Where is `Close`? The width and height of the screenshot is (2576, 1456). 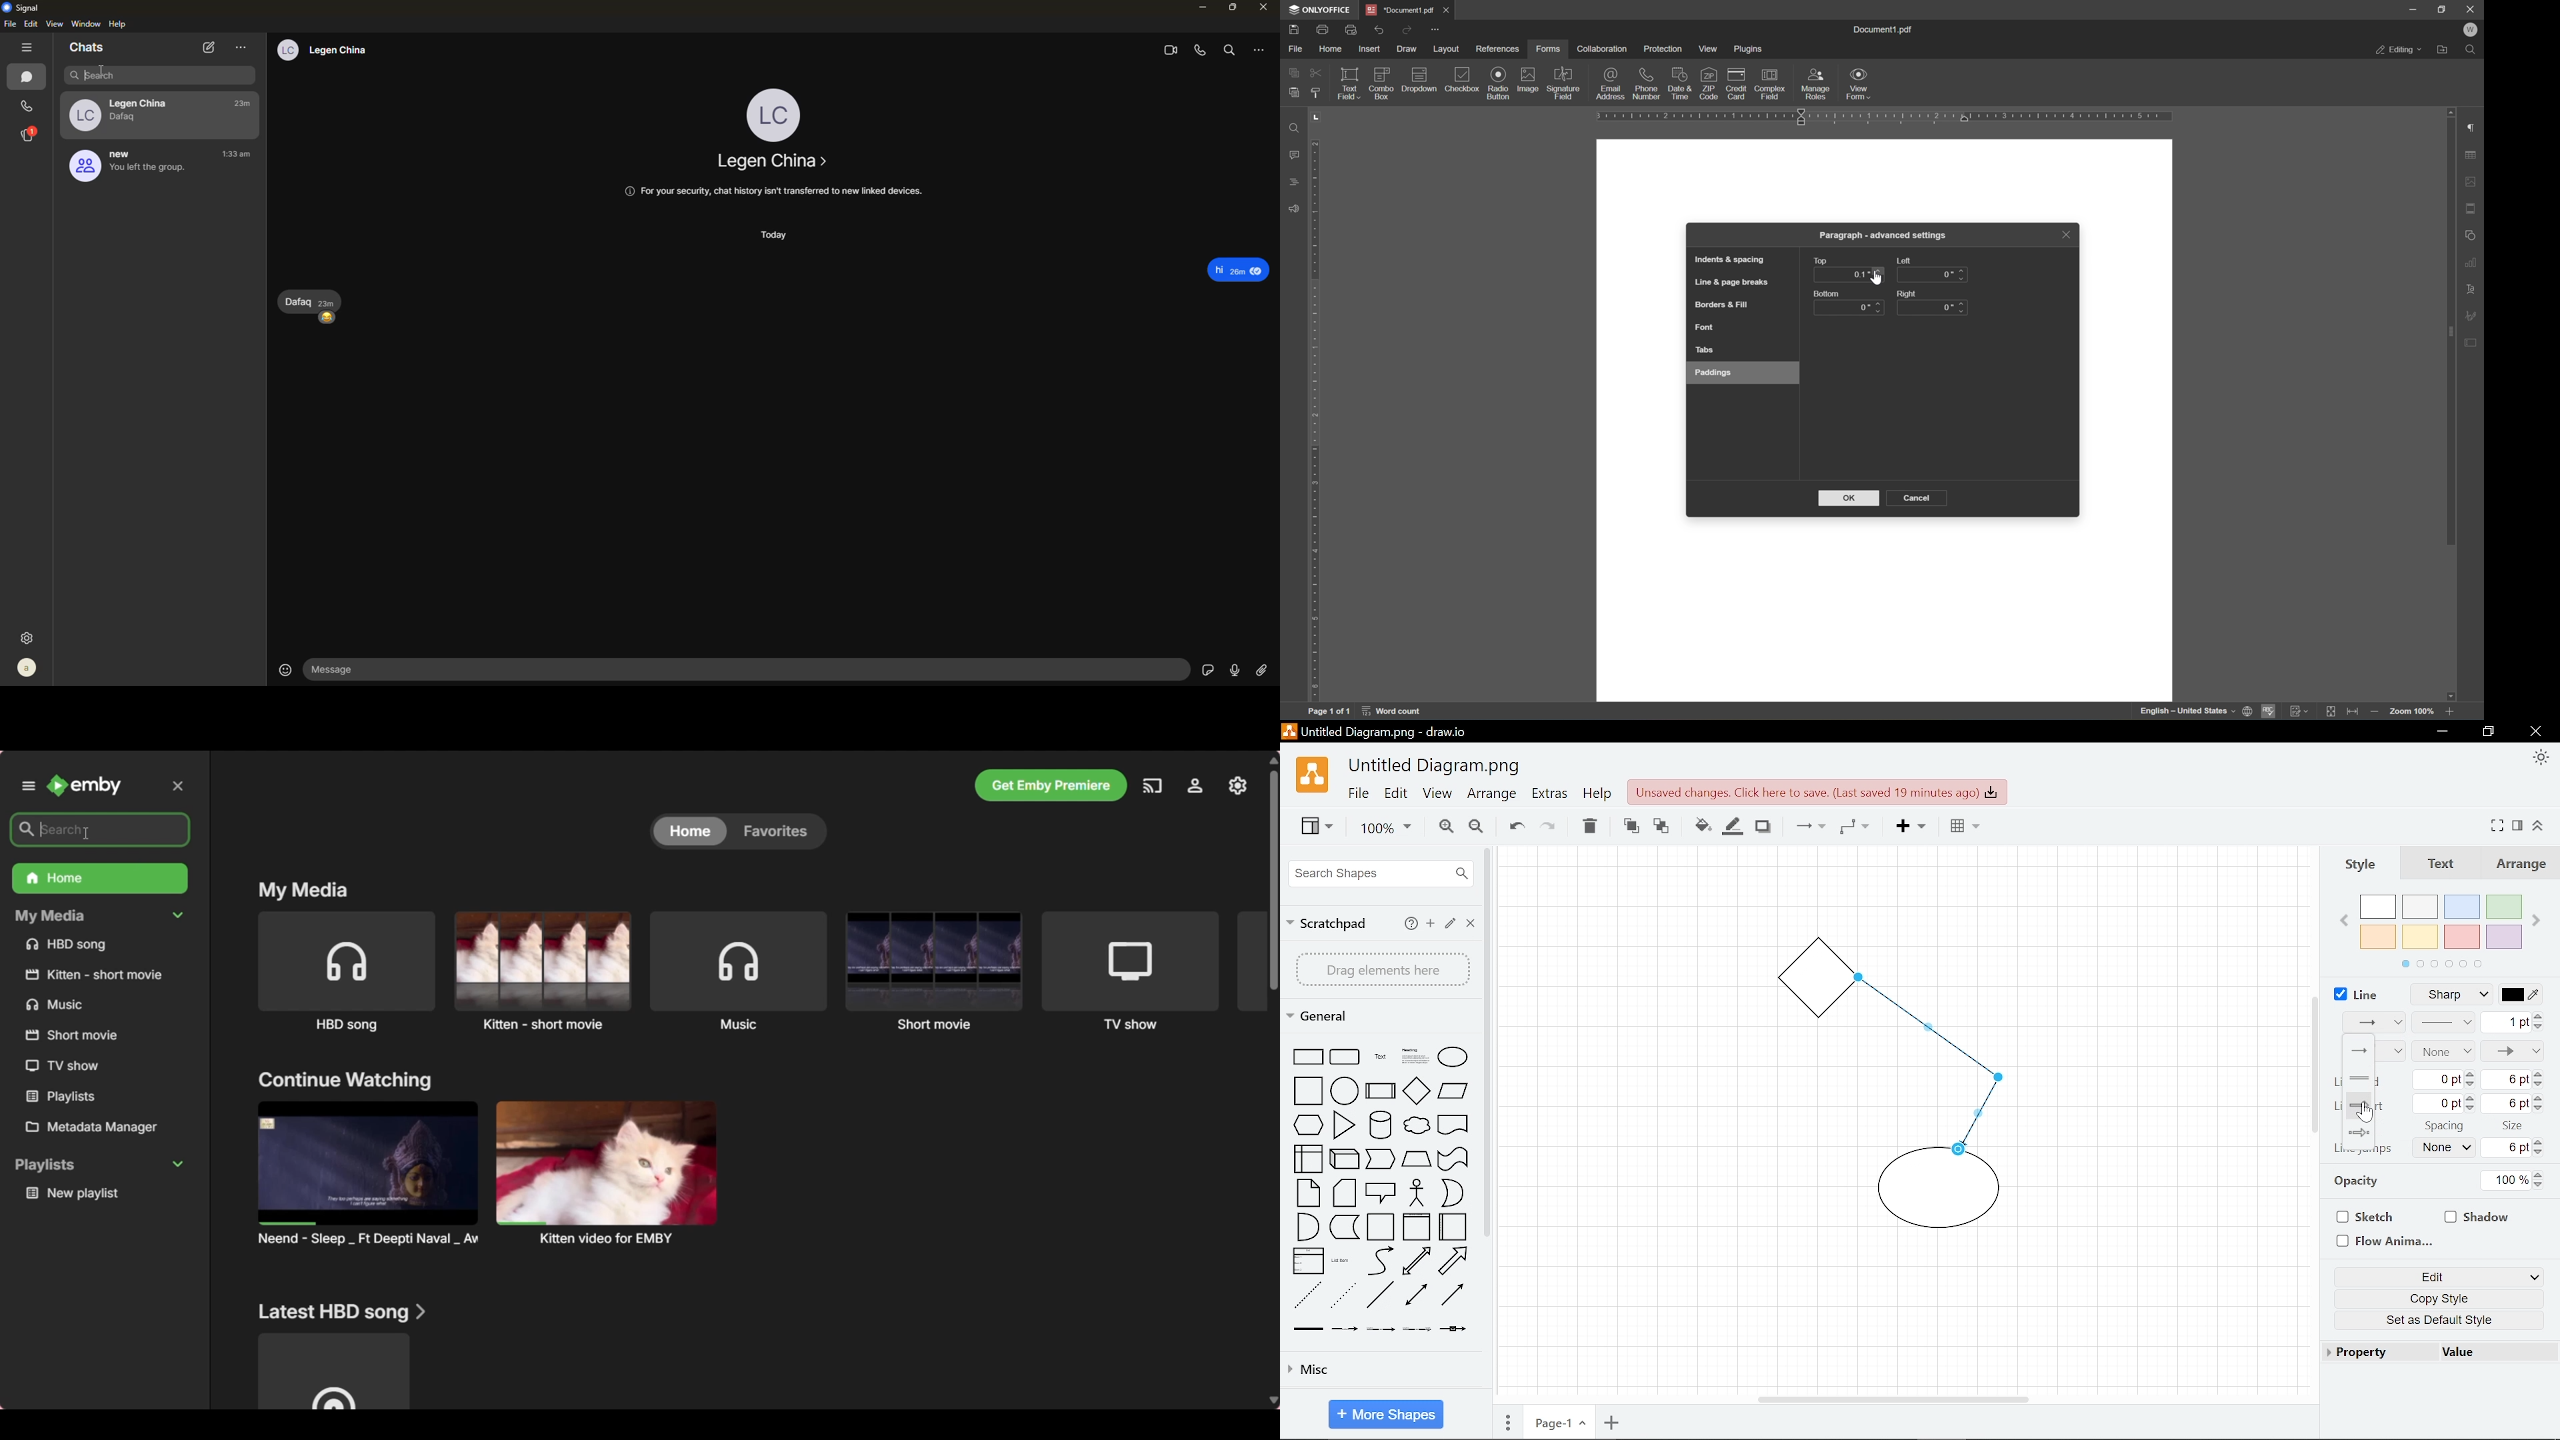
Close is located at coordinates (1472, 925).